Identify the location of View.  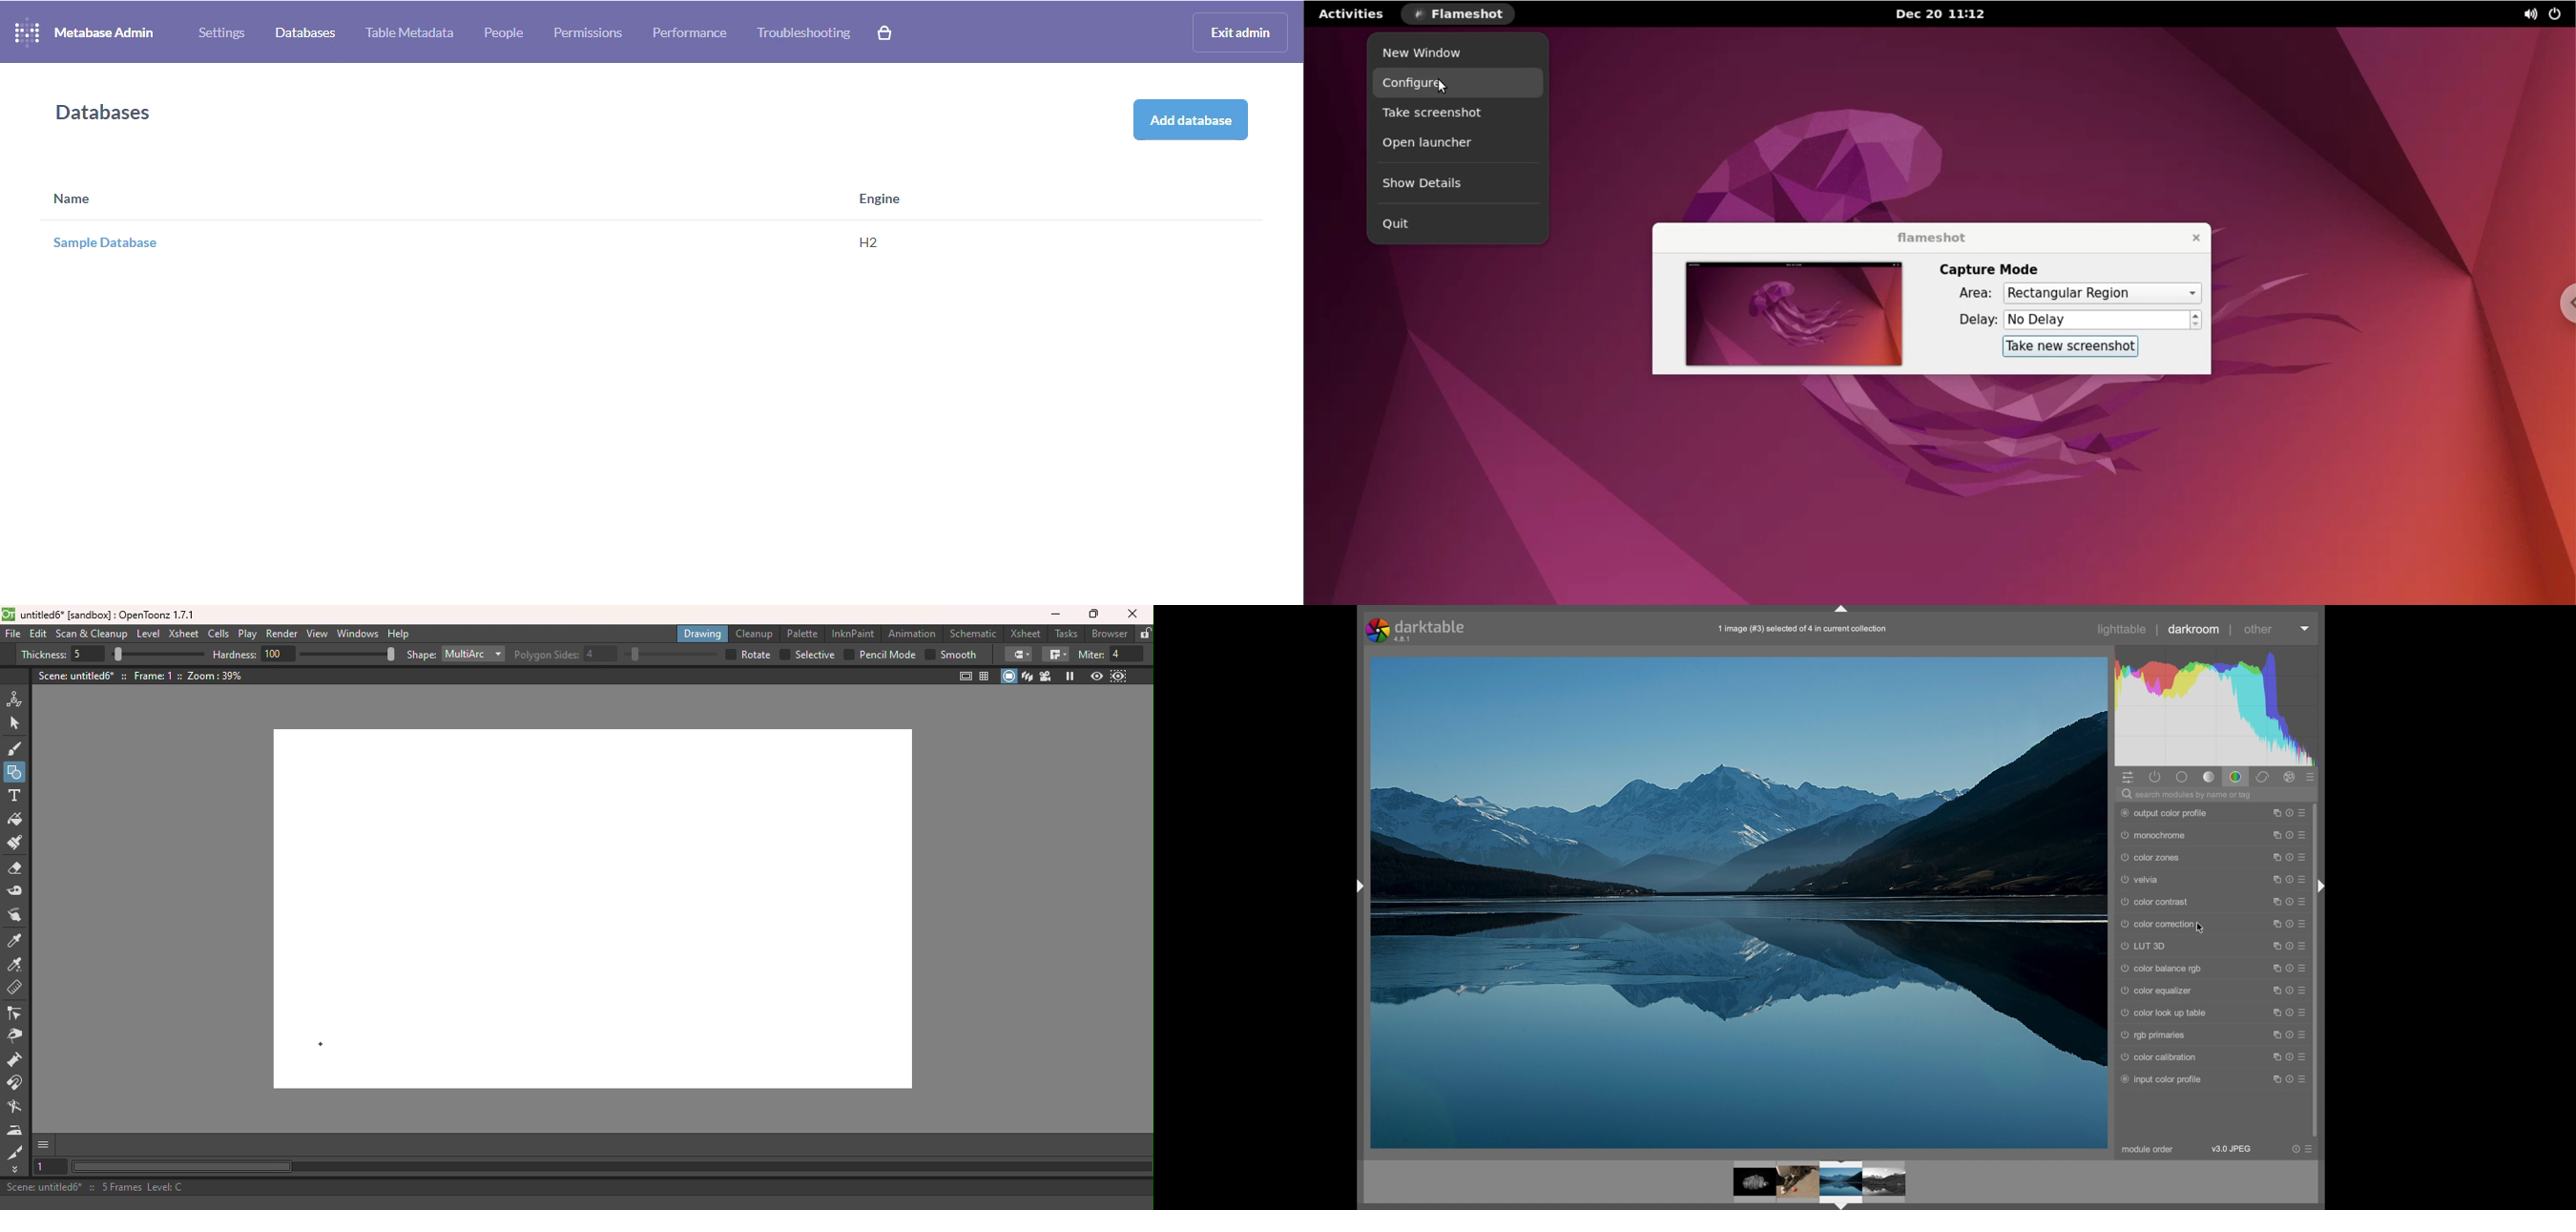
(318, 634).